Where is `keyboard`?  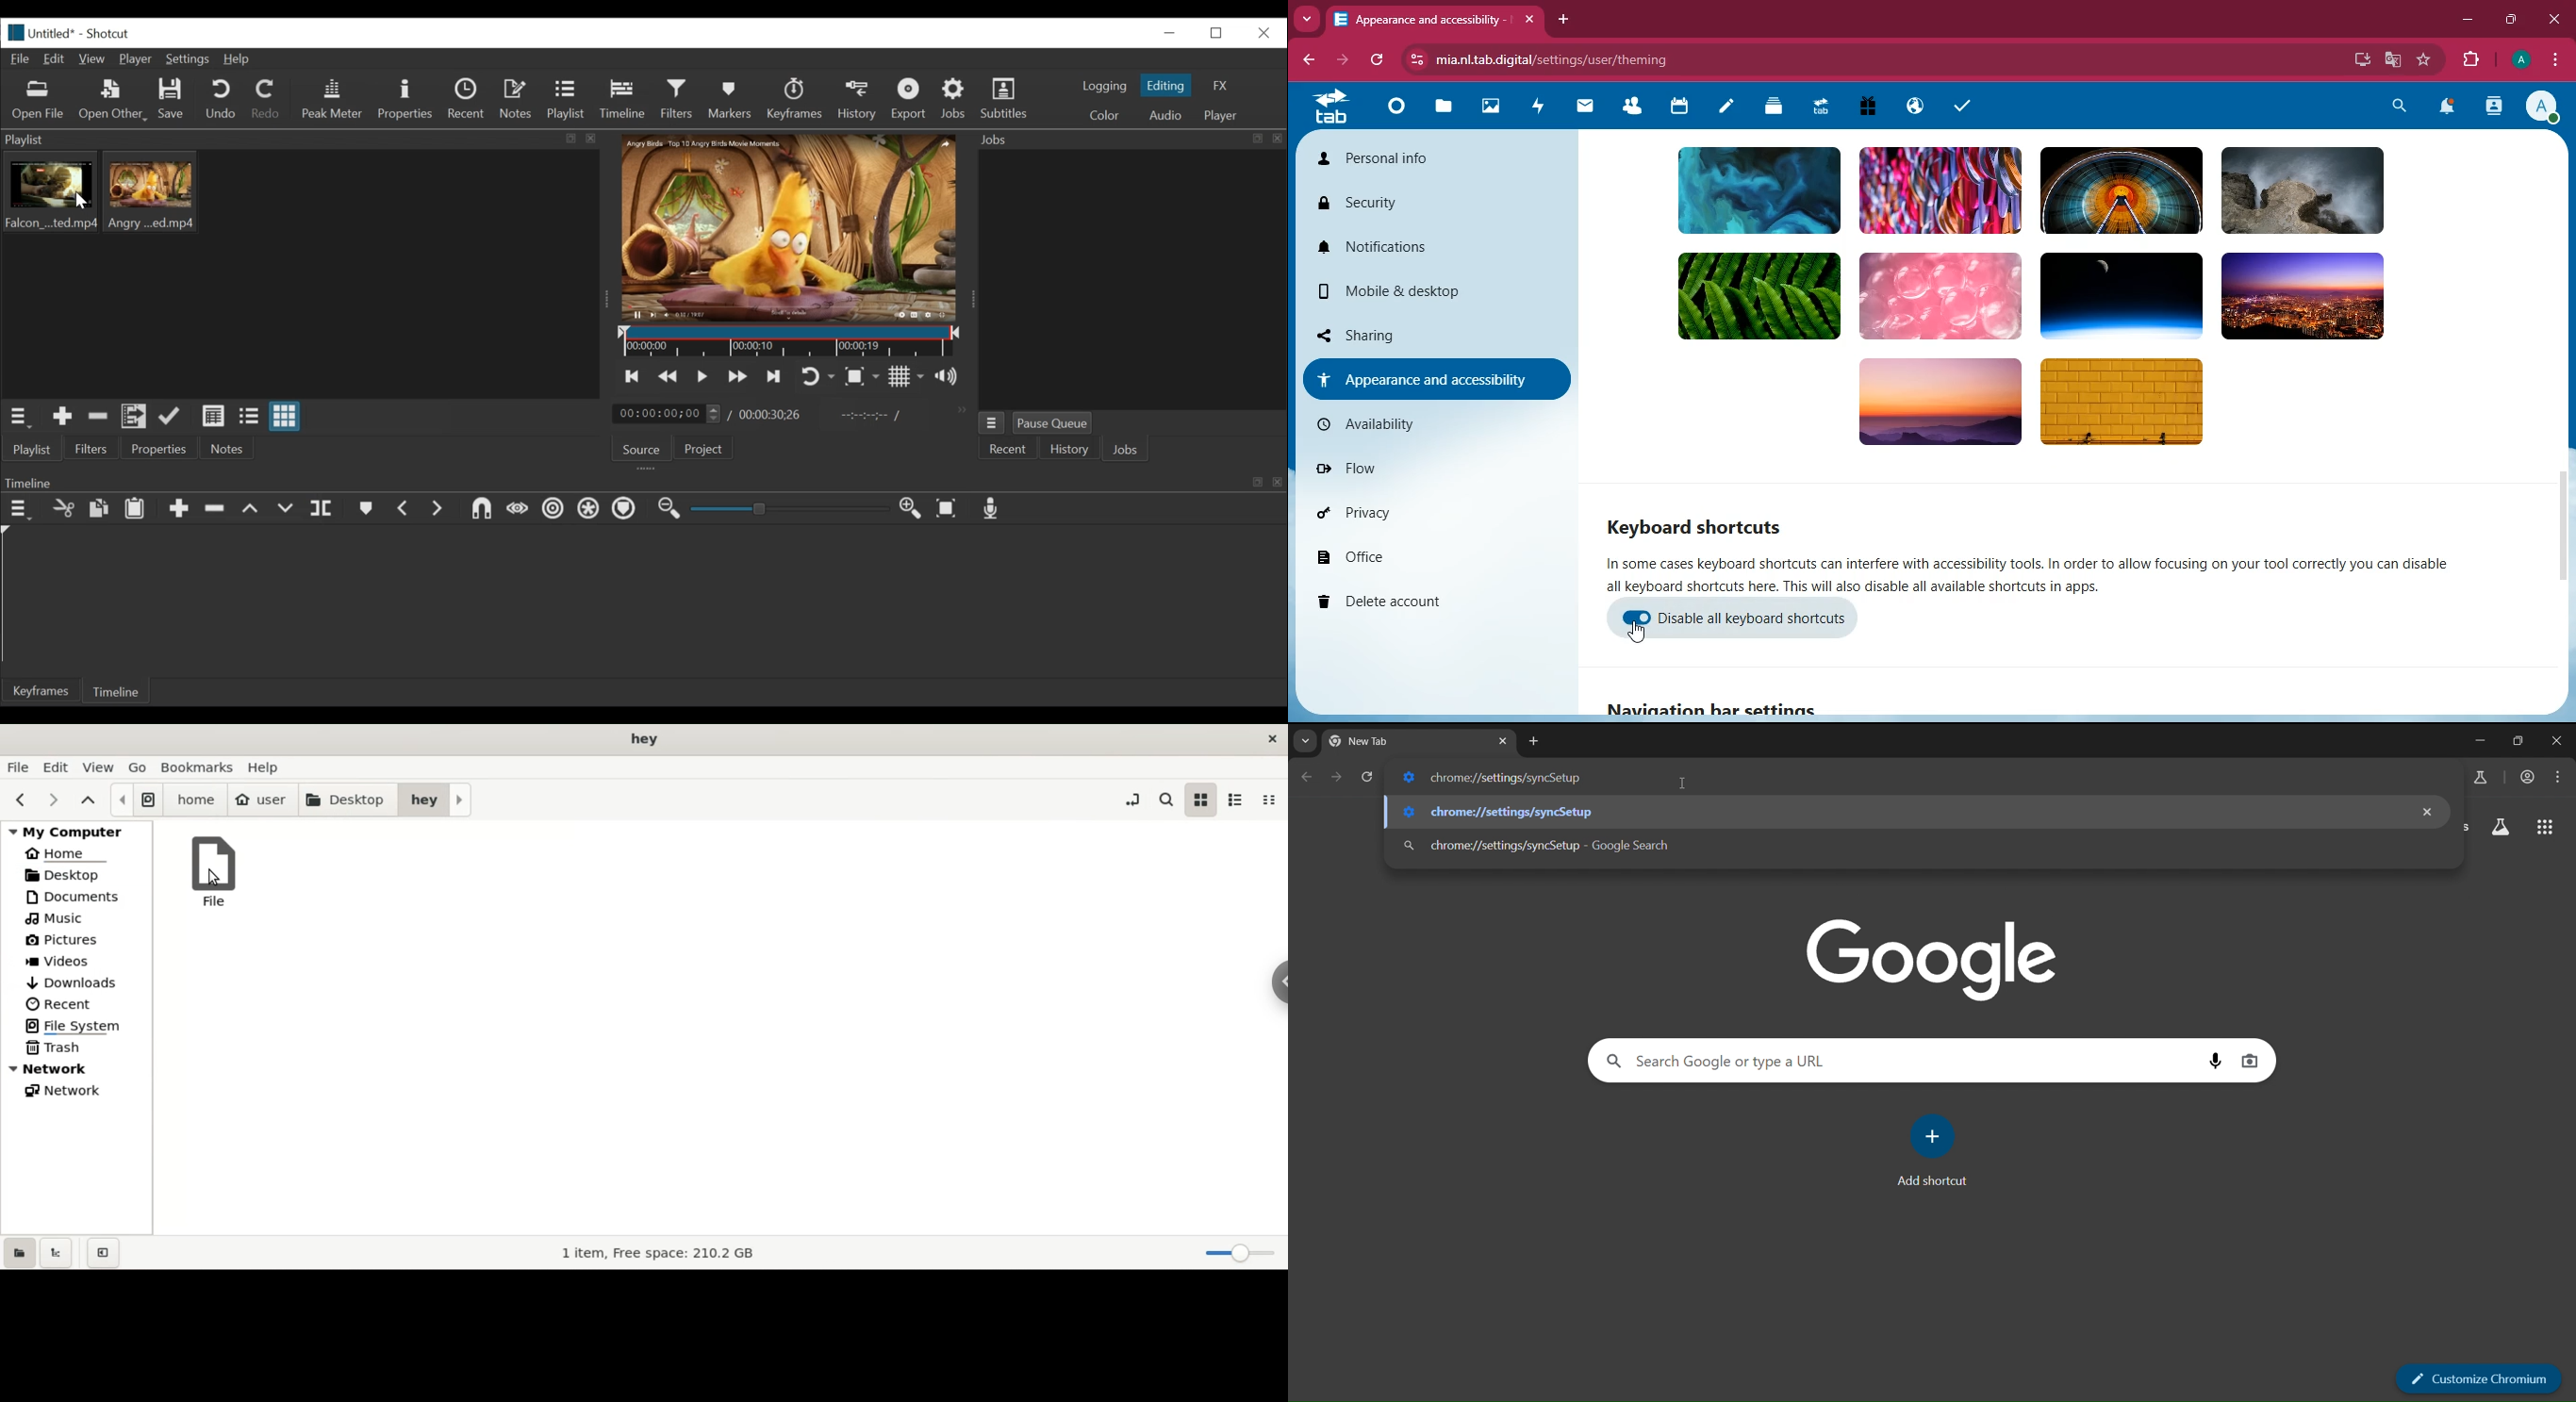 keyboard is located at coordinates (1700, 523).